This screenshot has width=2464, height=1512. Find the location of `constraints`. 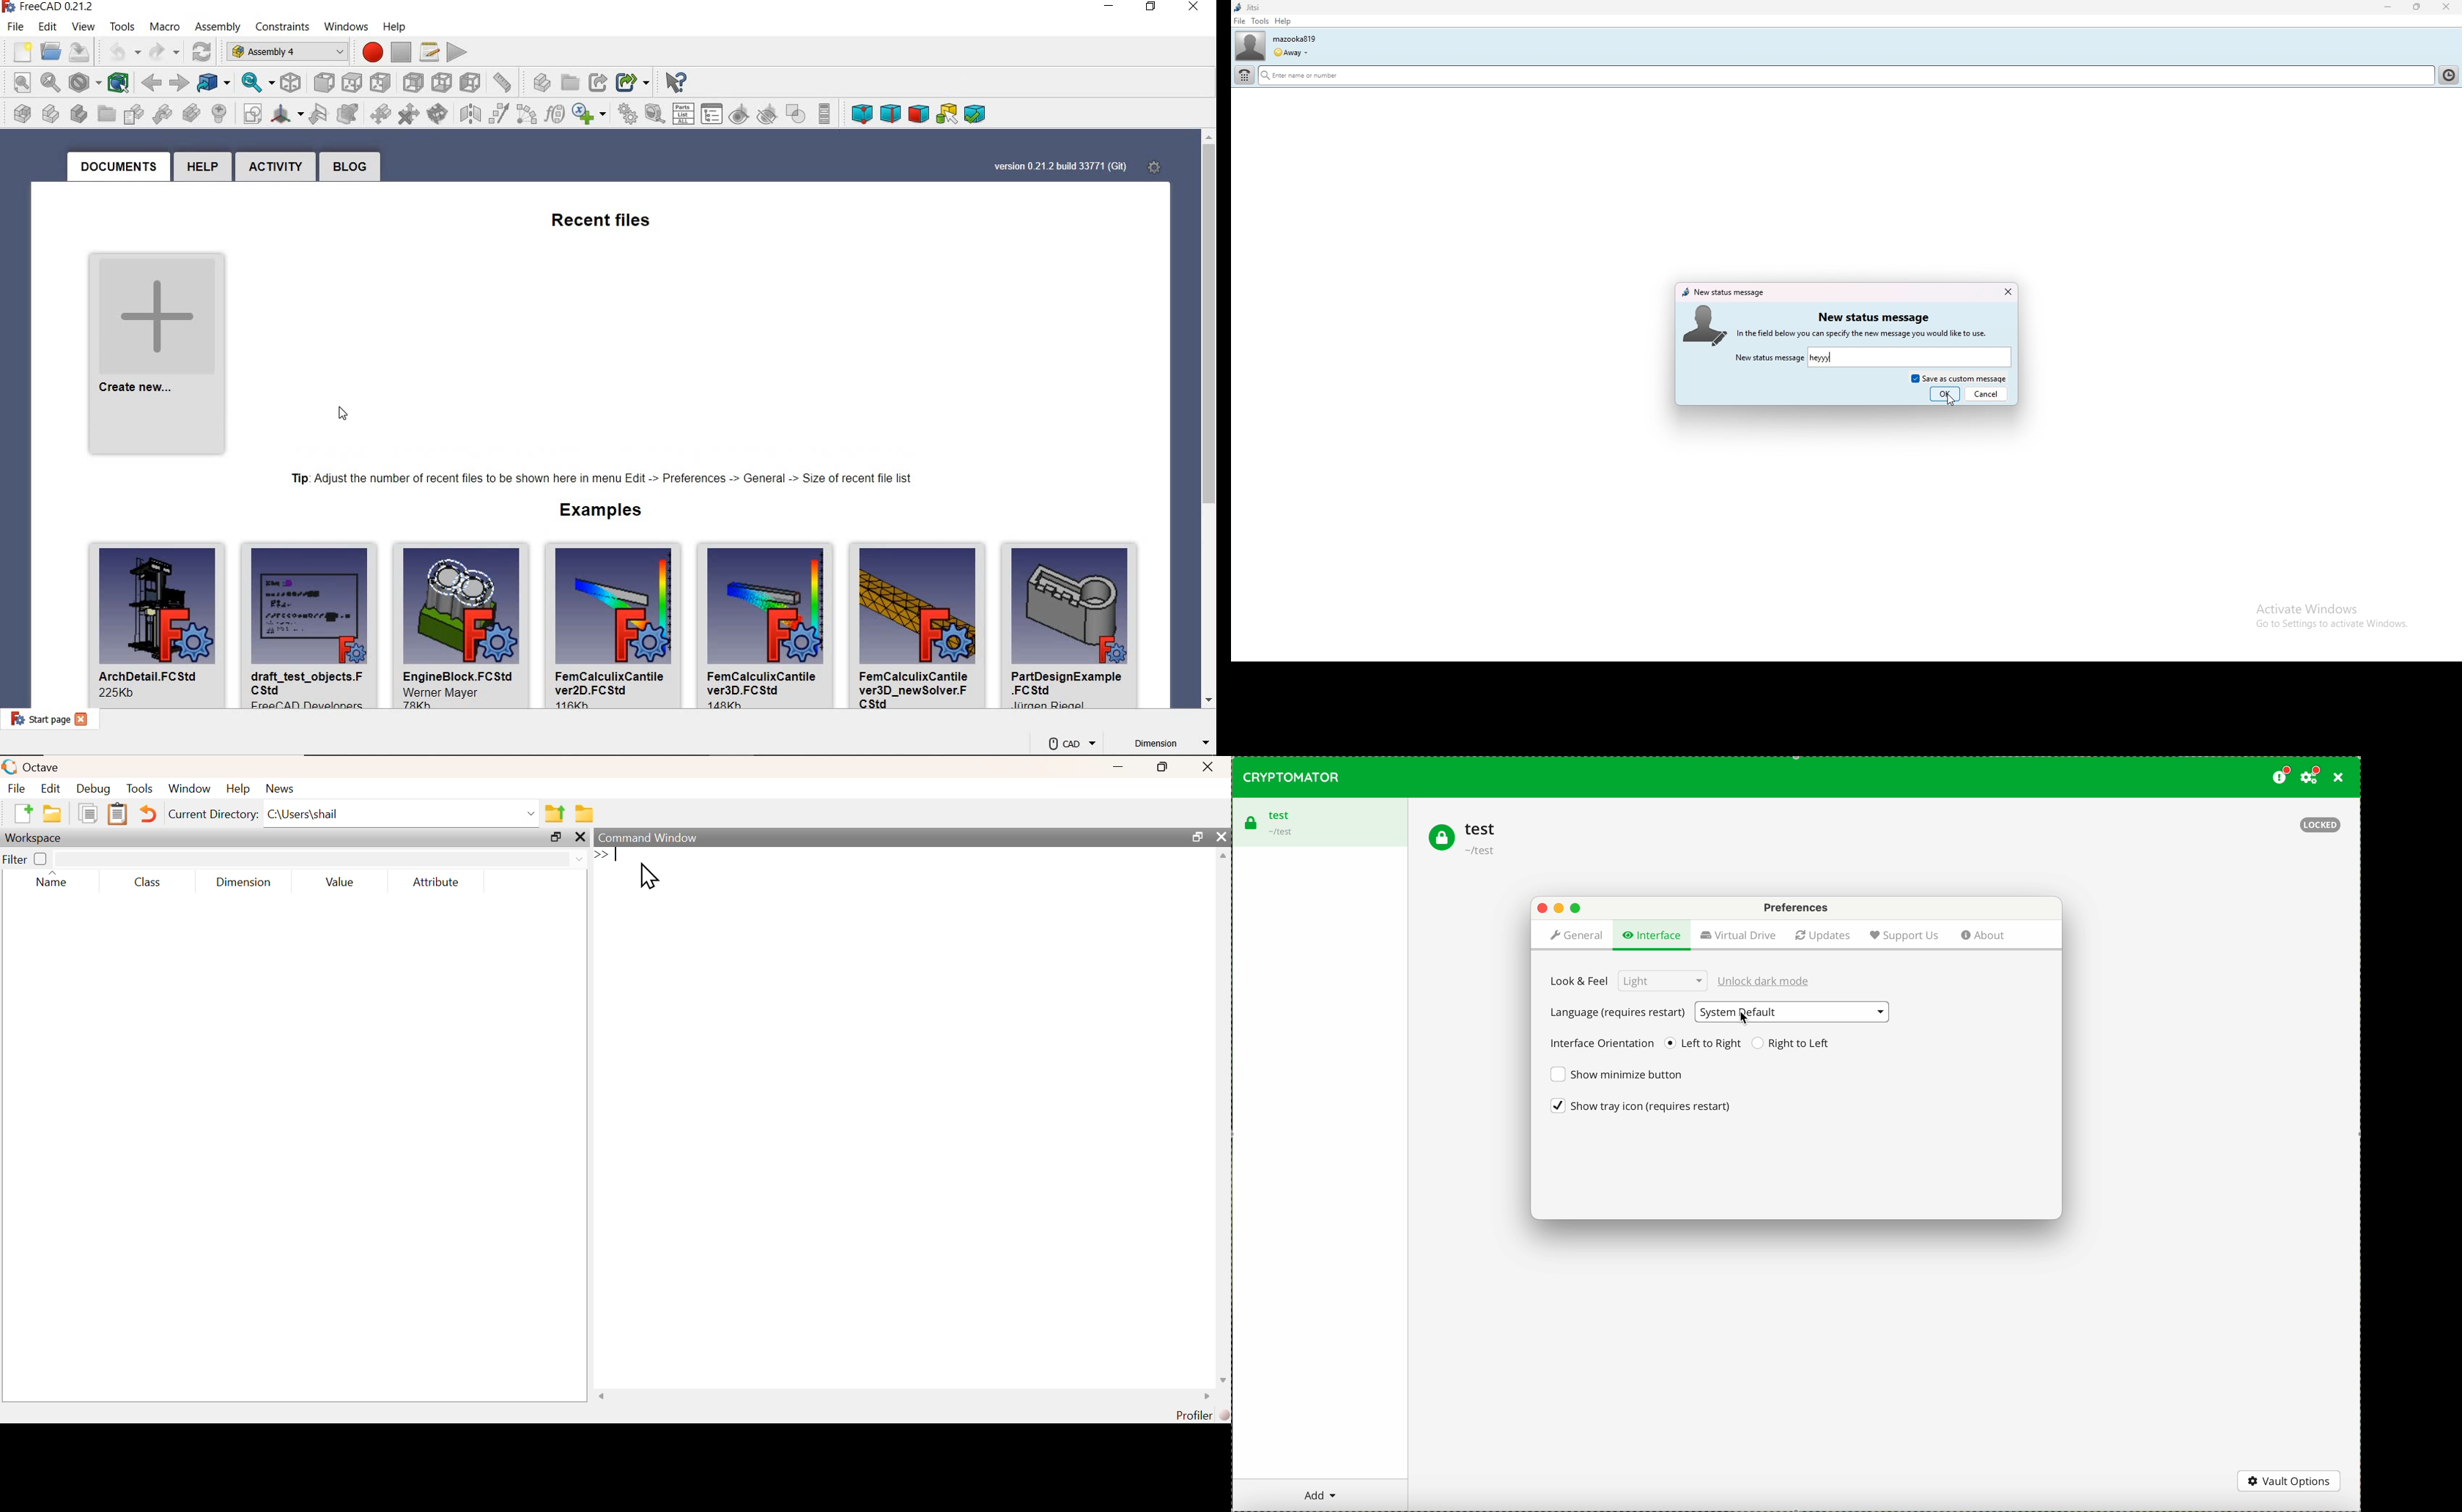

constraints is located at coordinates (282, 24).